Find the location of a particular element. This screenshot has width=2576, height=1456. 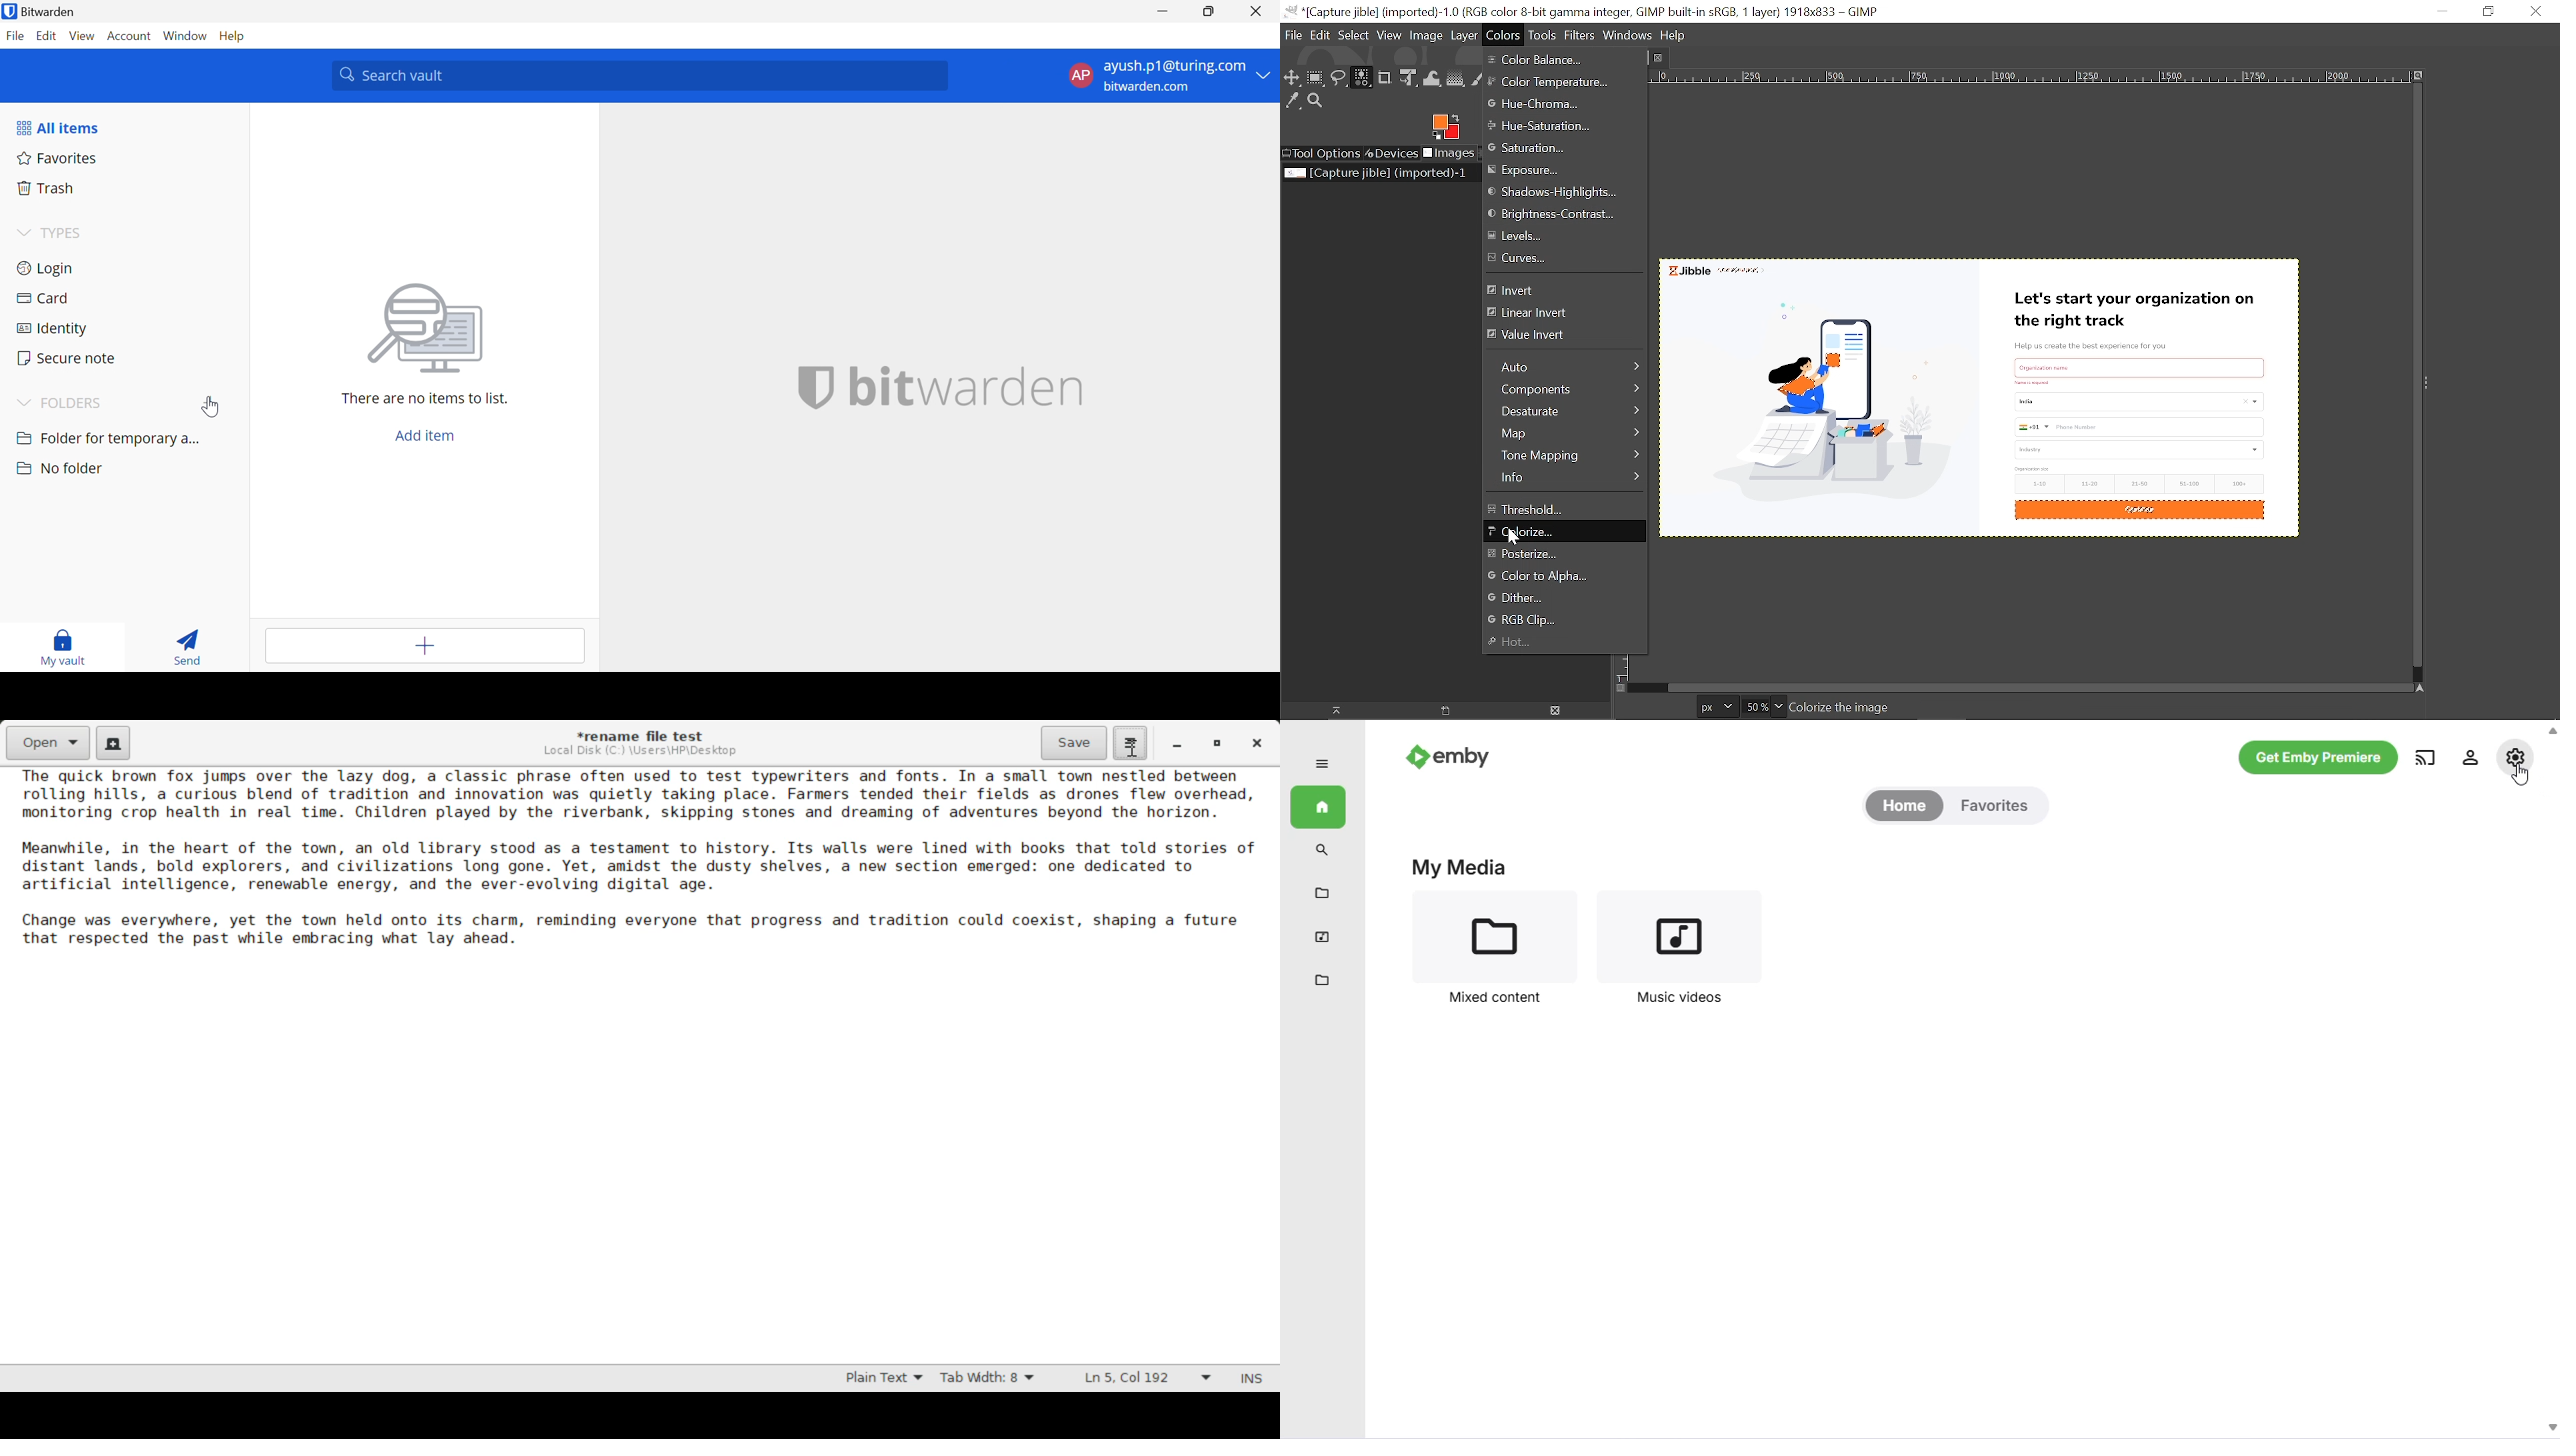

Bitwarden is located at coordinates (42, 12).